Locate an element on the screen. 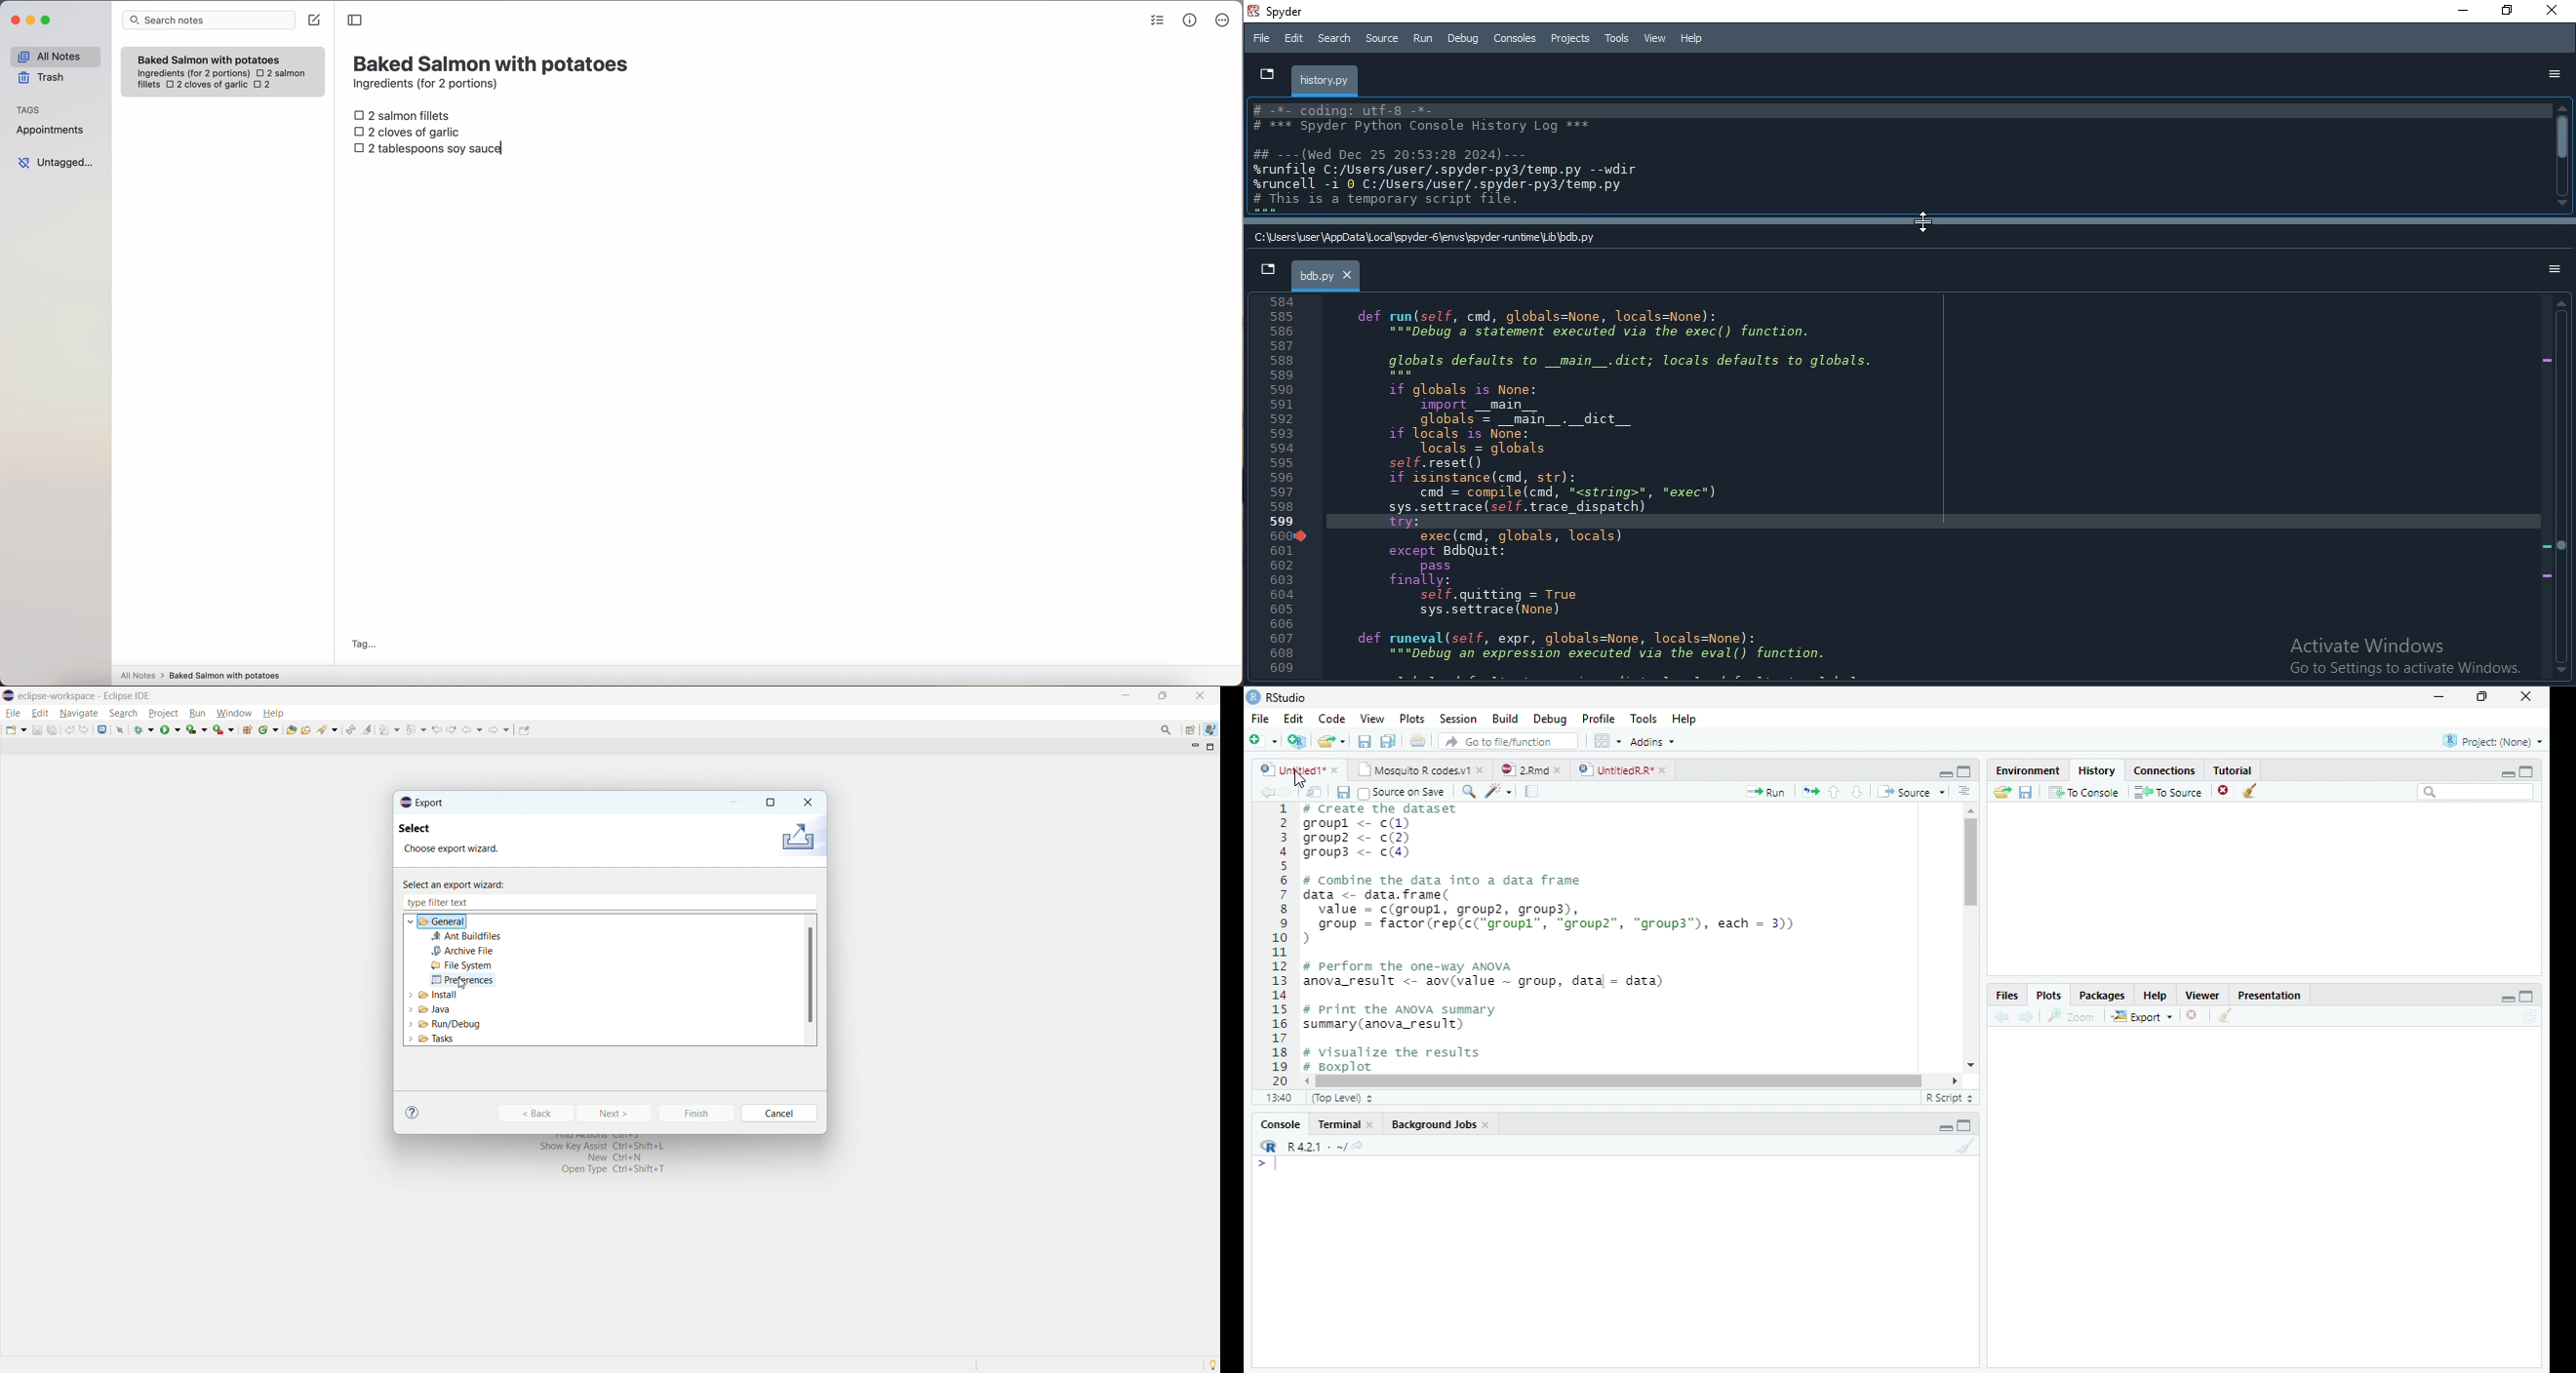 This screenshot has width=2576, height=1400. Adjusted window is located at coordinates (1898, 156).